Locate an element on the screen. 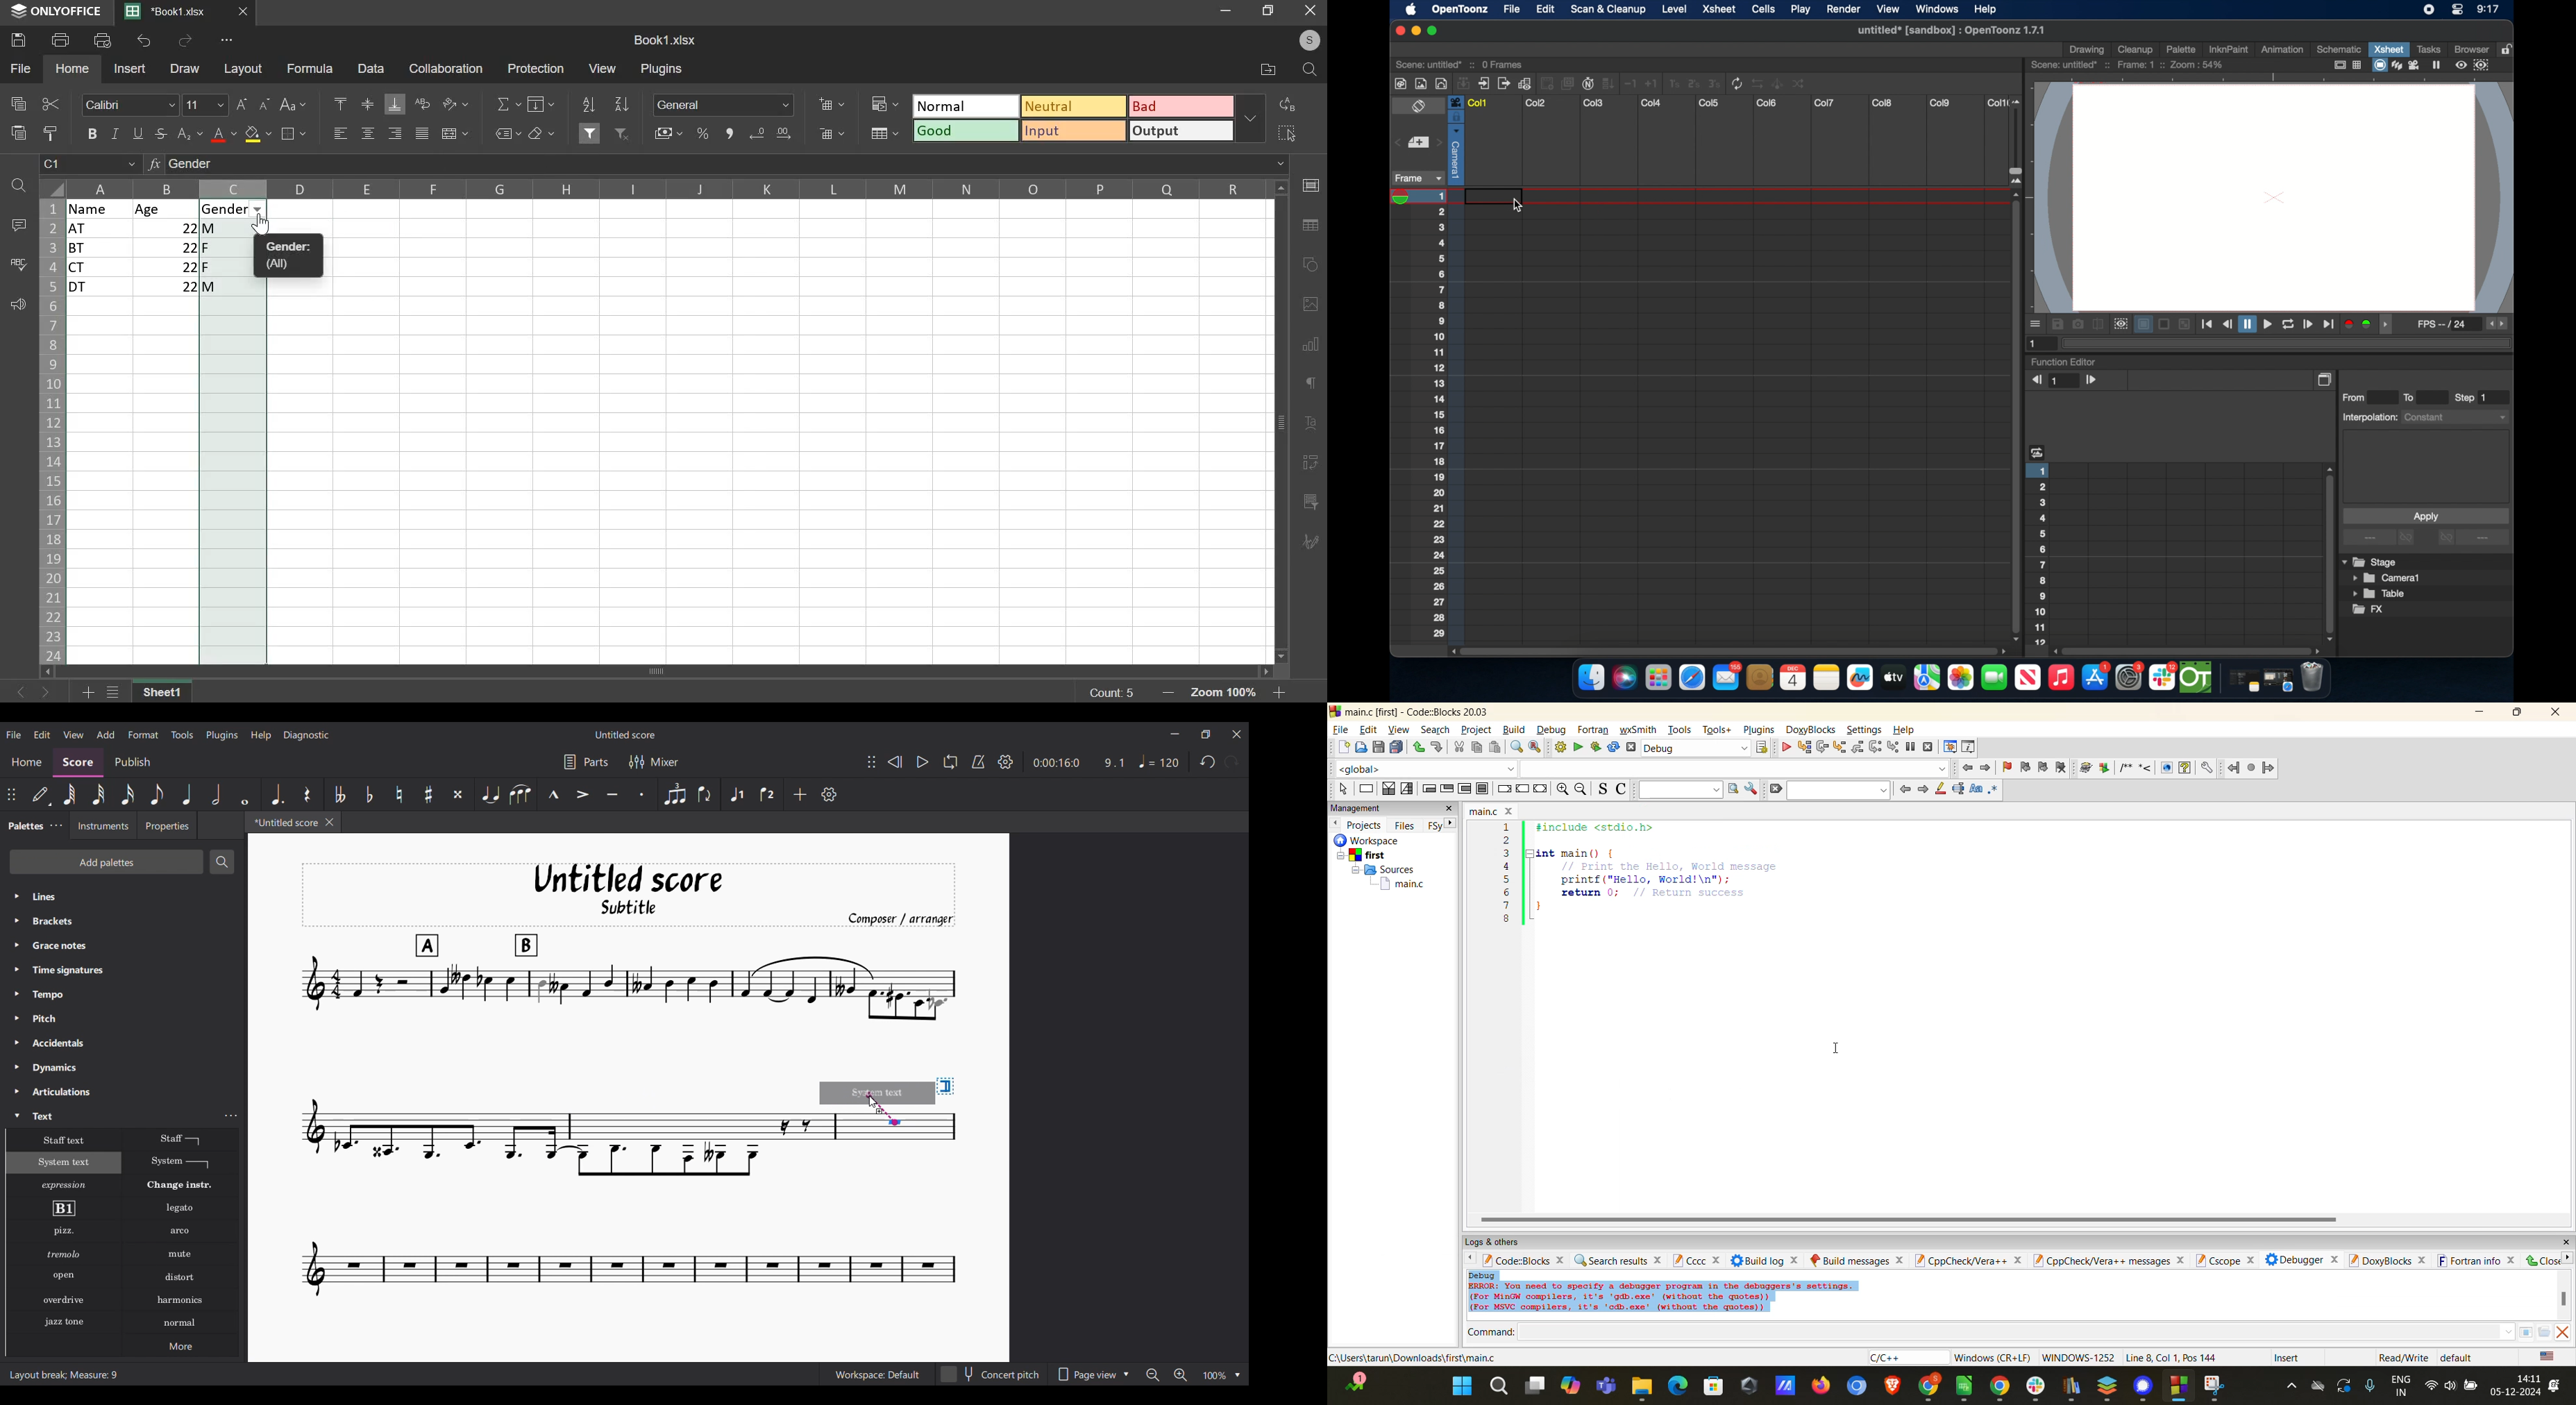 This screenshot has height=1428, width=2576. orientation is located at coordinates (455, 103).